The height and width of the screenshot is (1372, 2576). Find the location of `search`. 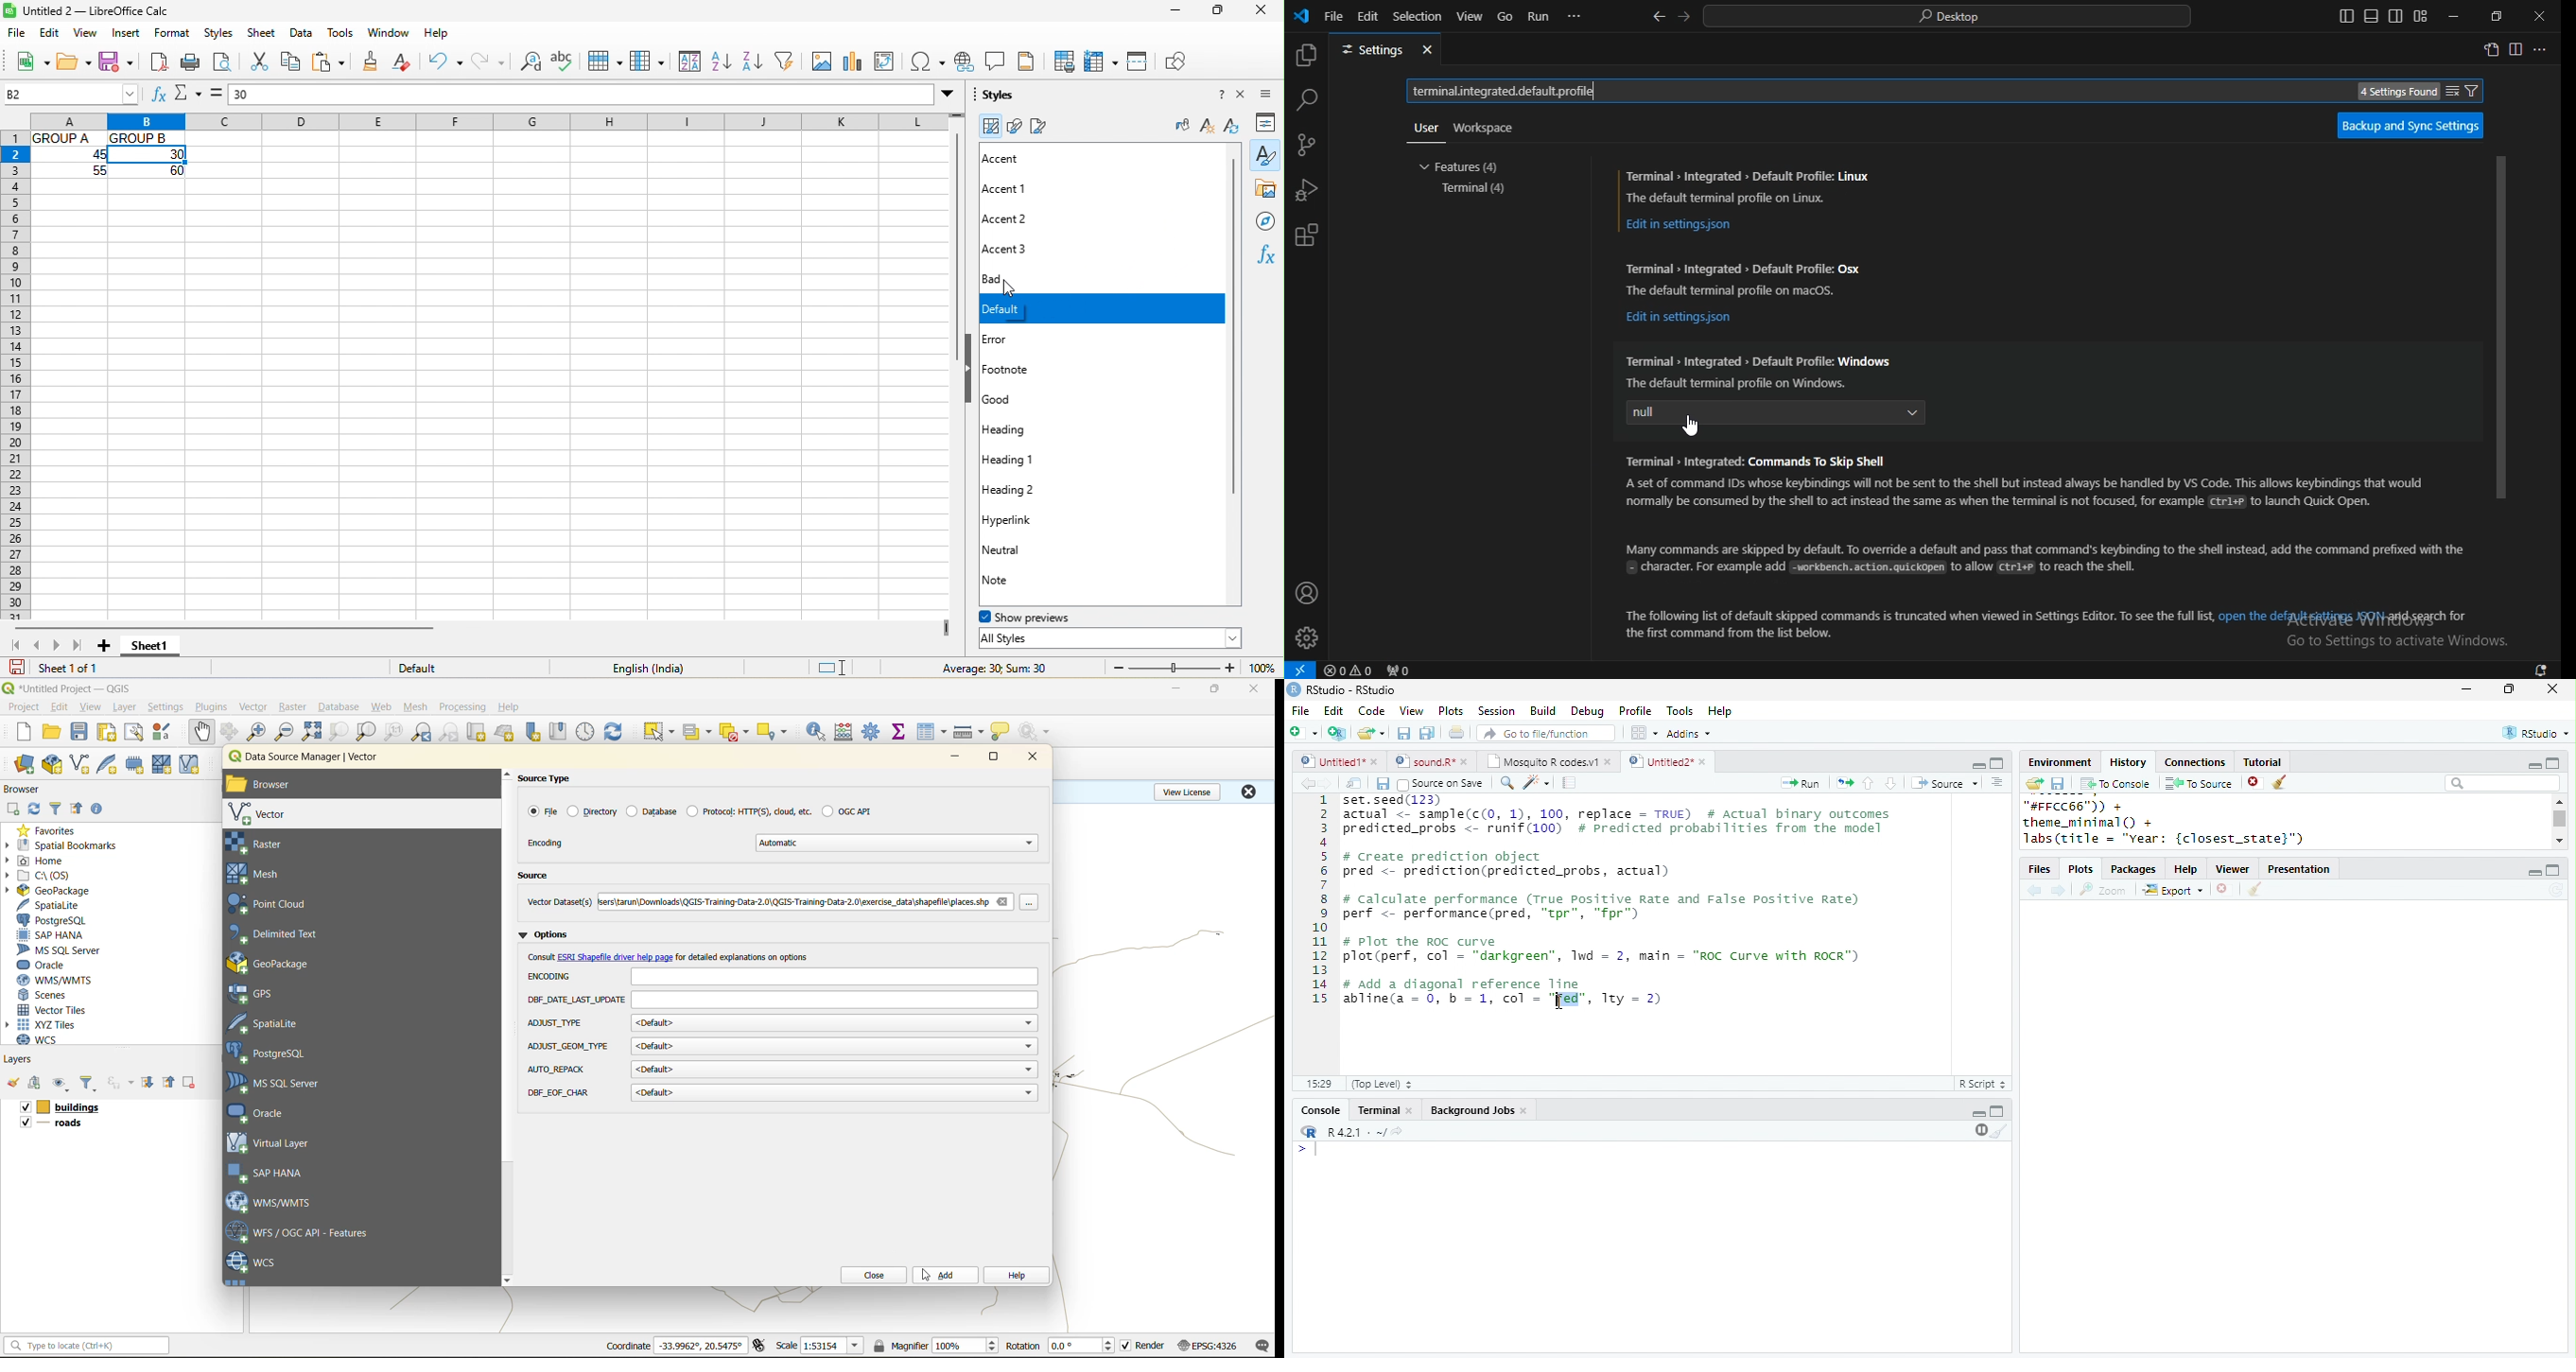

search is located at coordinates (1949, 18).